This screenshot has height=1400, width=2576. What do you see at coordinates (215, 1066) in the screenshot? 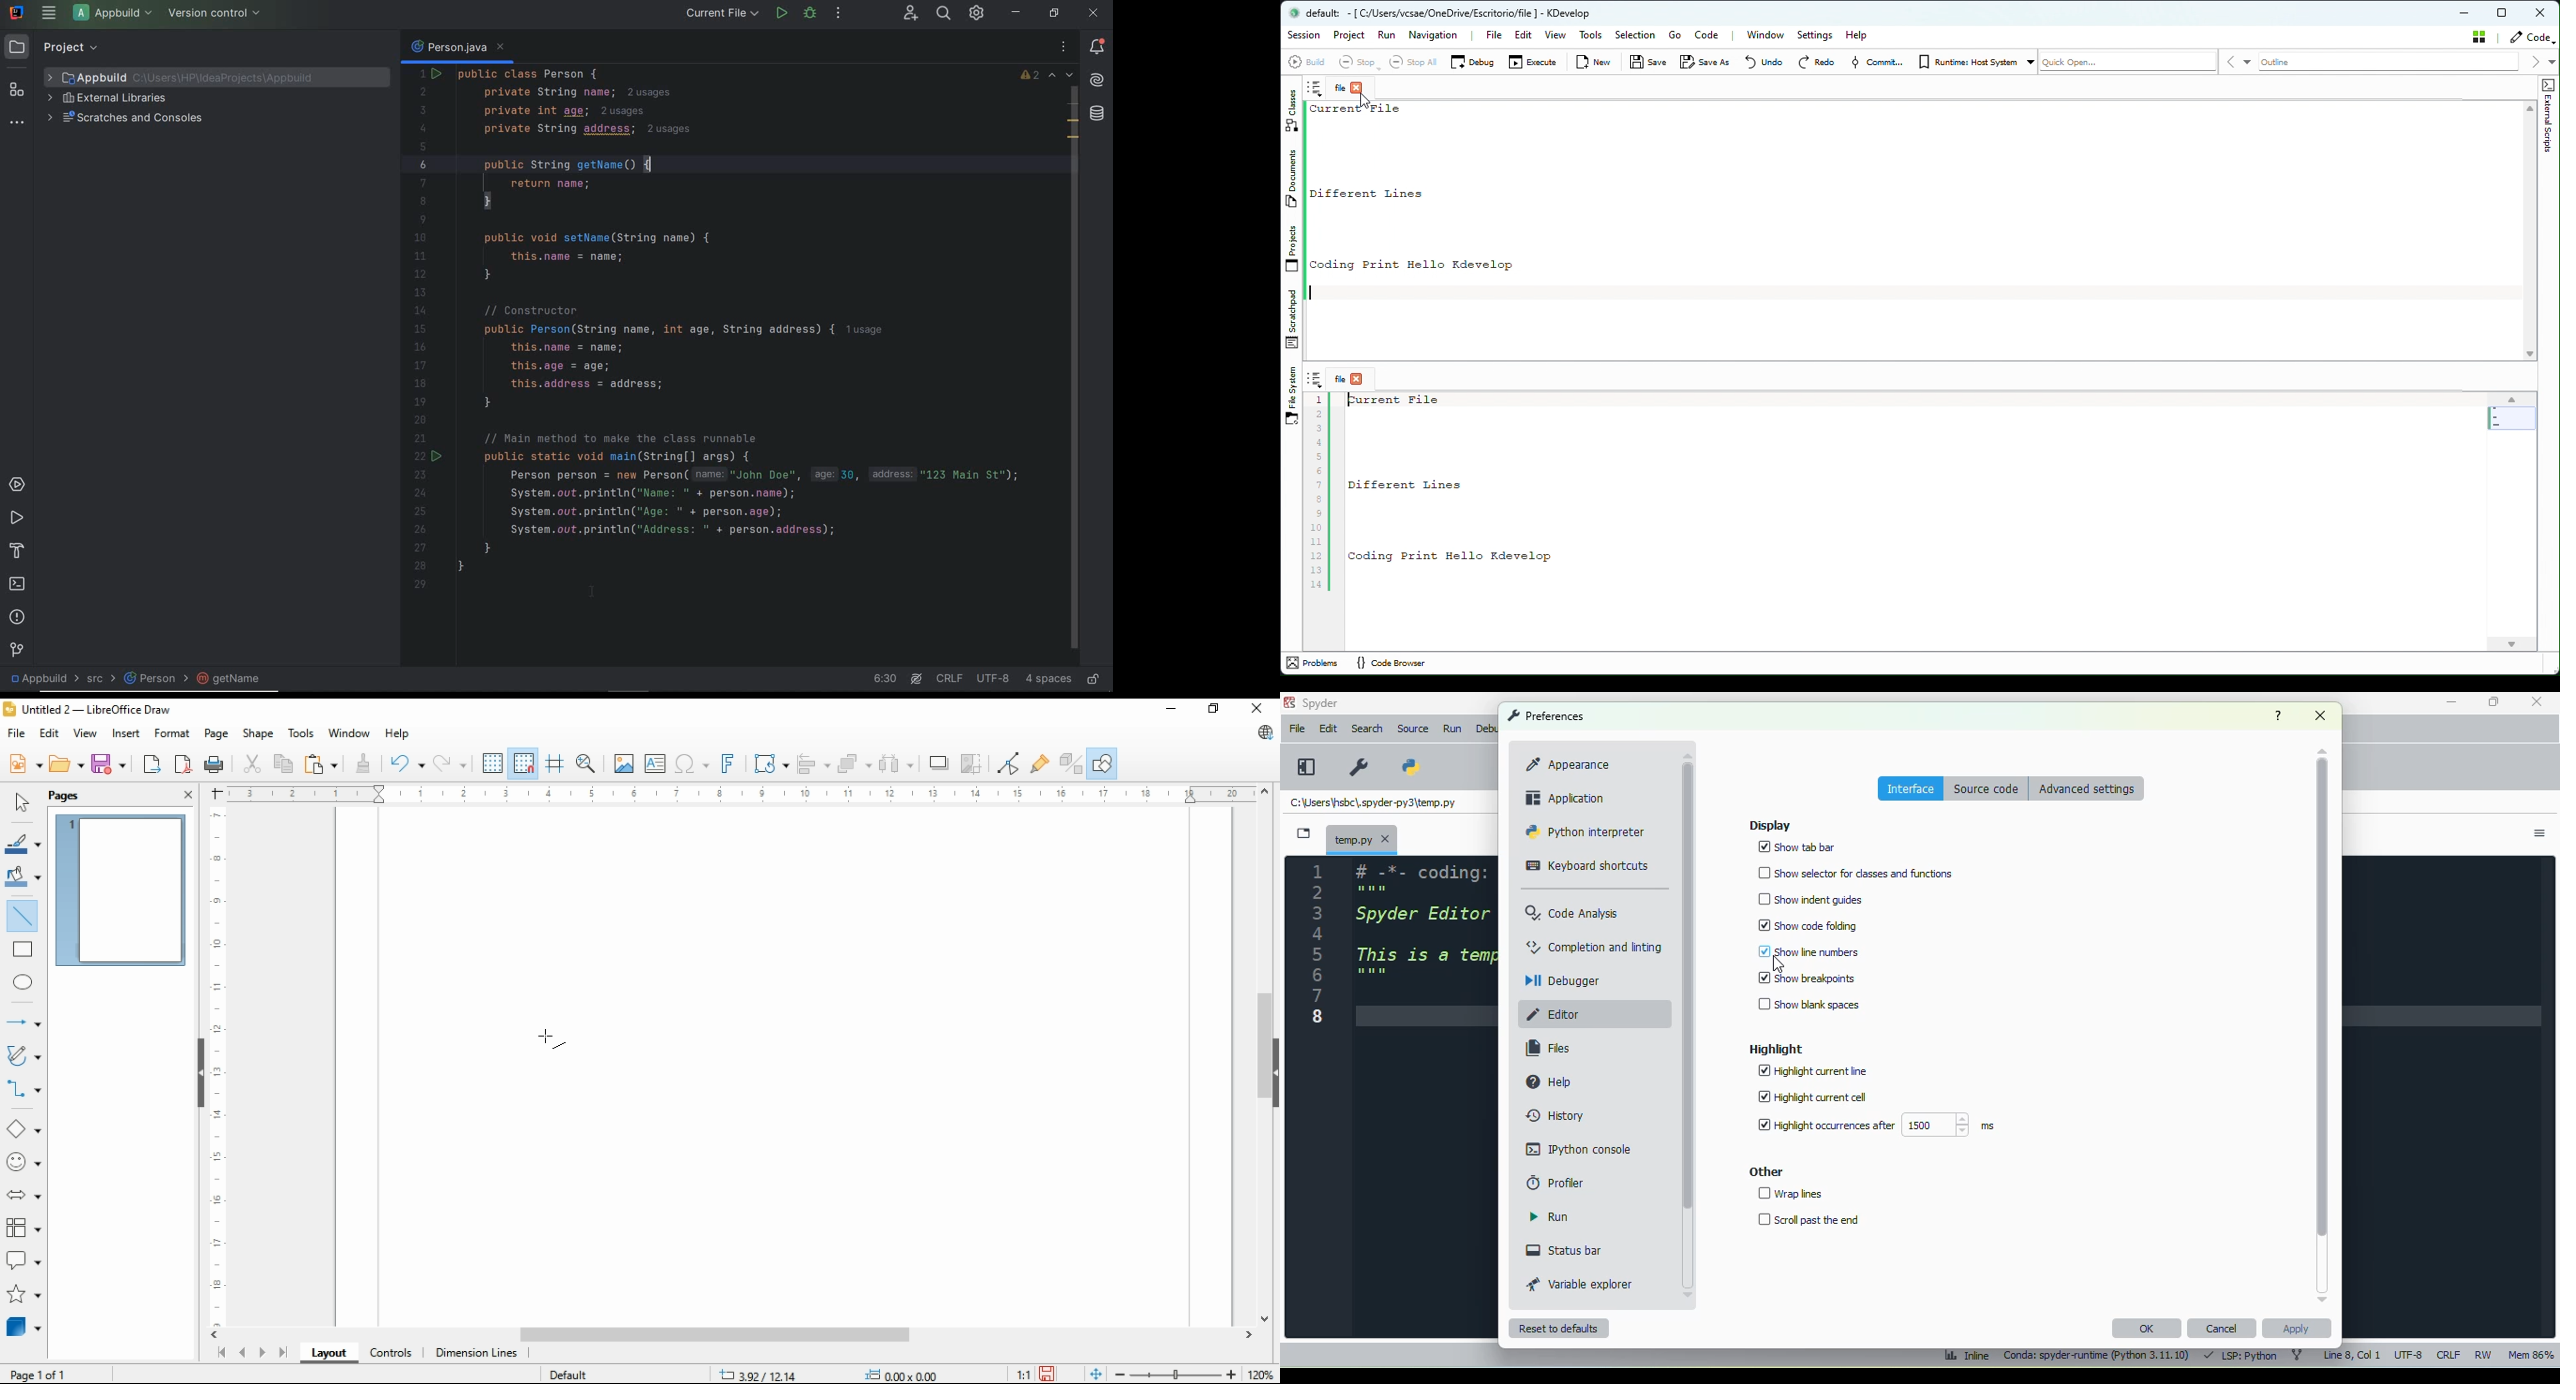
I see `vertical scale` at bounding box center [215, 1066].